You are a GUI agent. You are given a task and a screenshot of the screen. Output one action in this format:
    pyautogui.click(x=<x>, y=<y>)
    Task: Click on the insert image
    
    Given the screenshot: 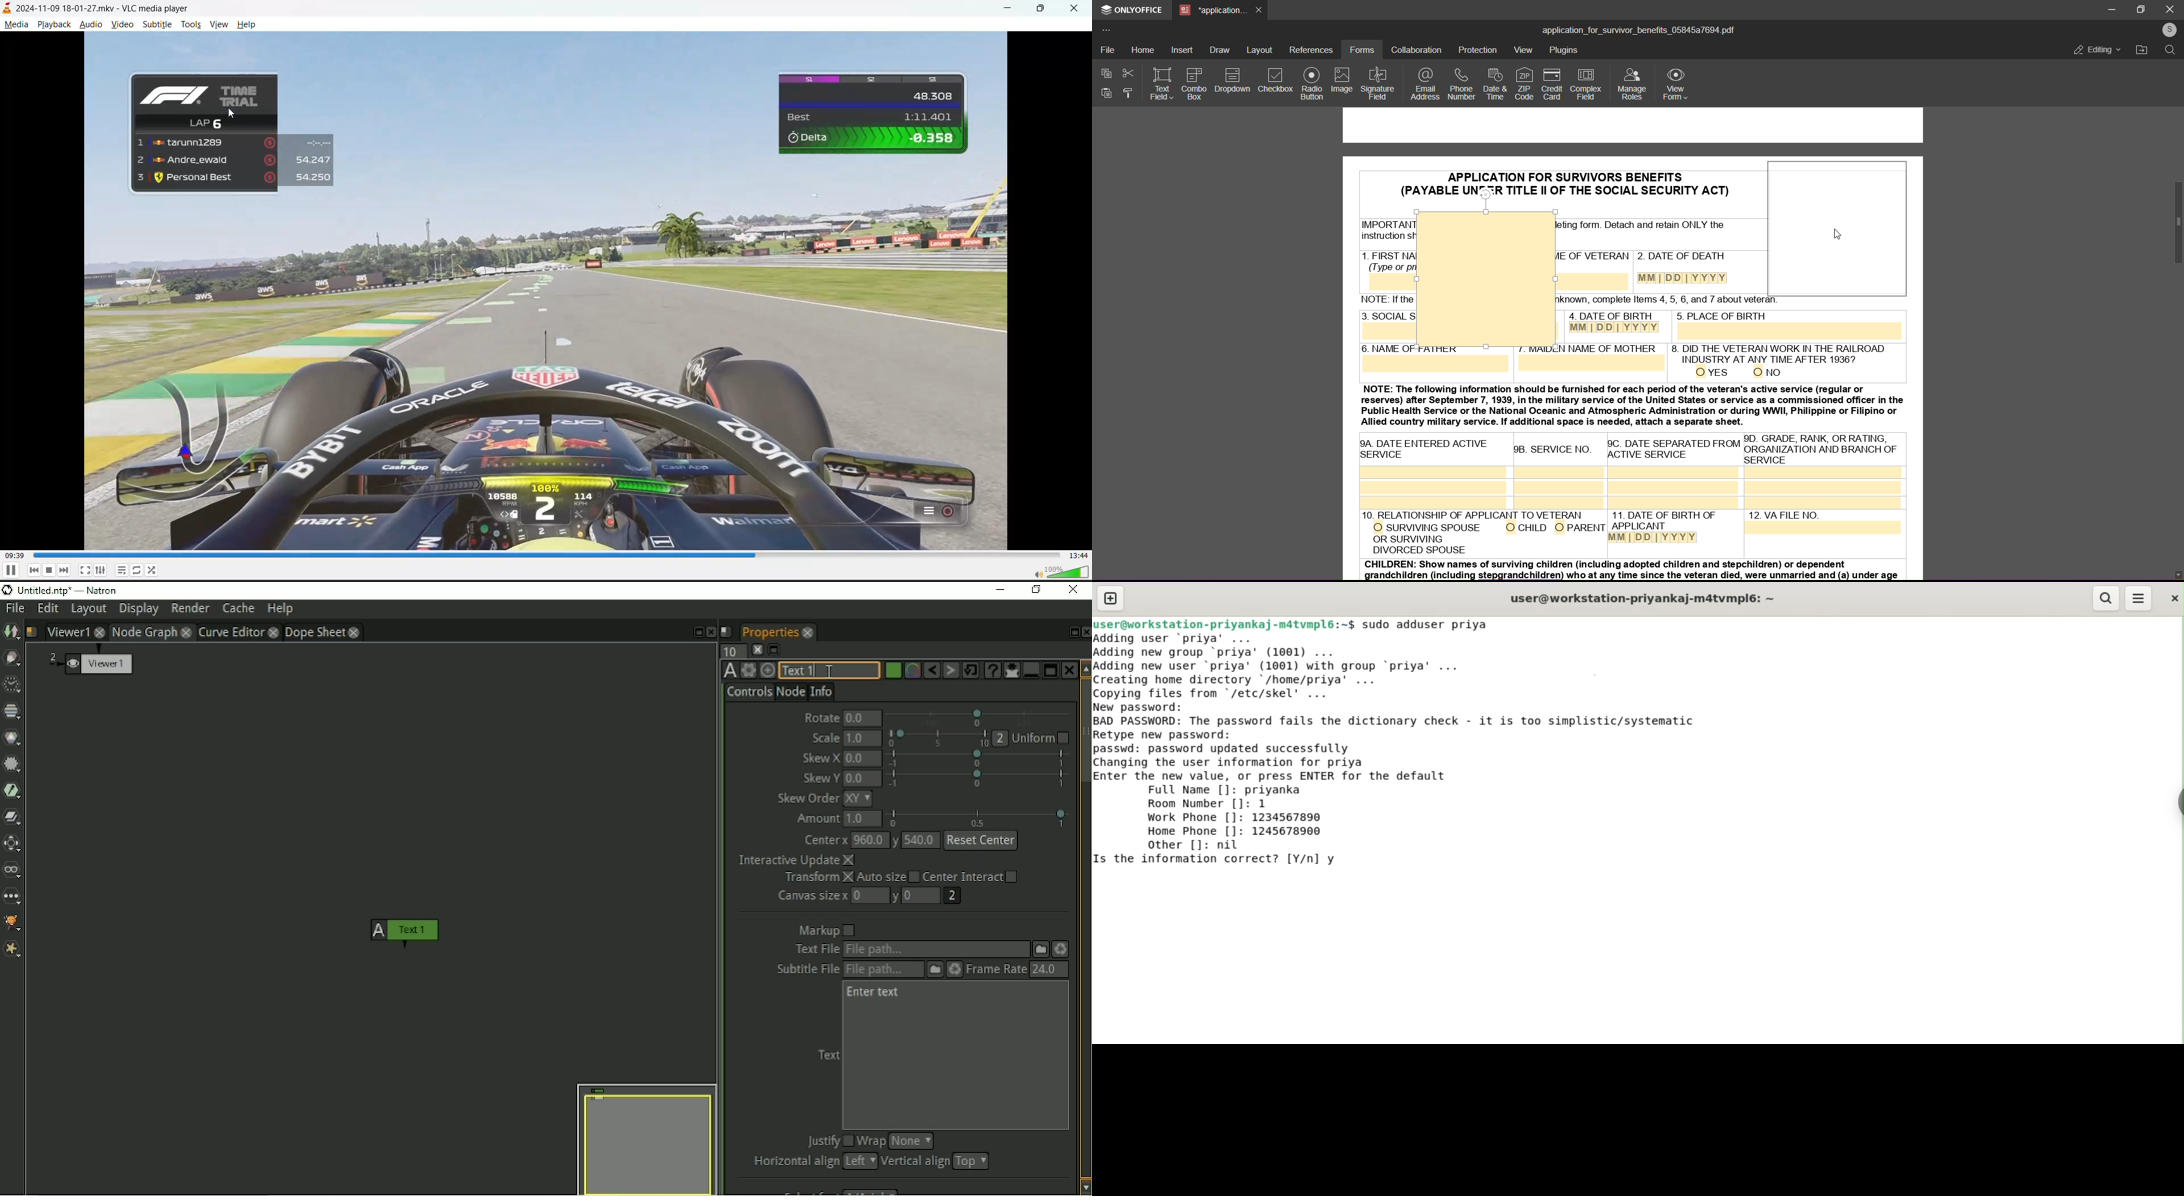 What is the action you would take?
    pyautogui.click(x=1380, y=102)
    